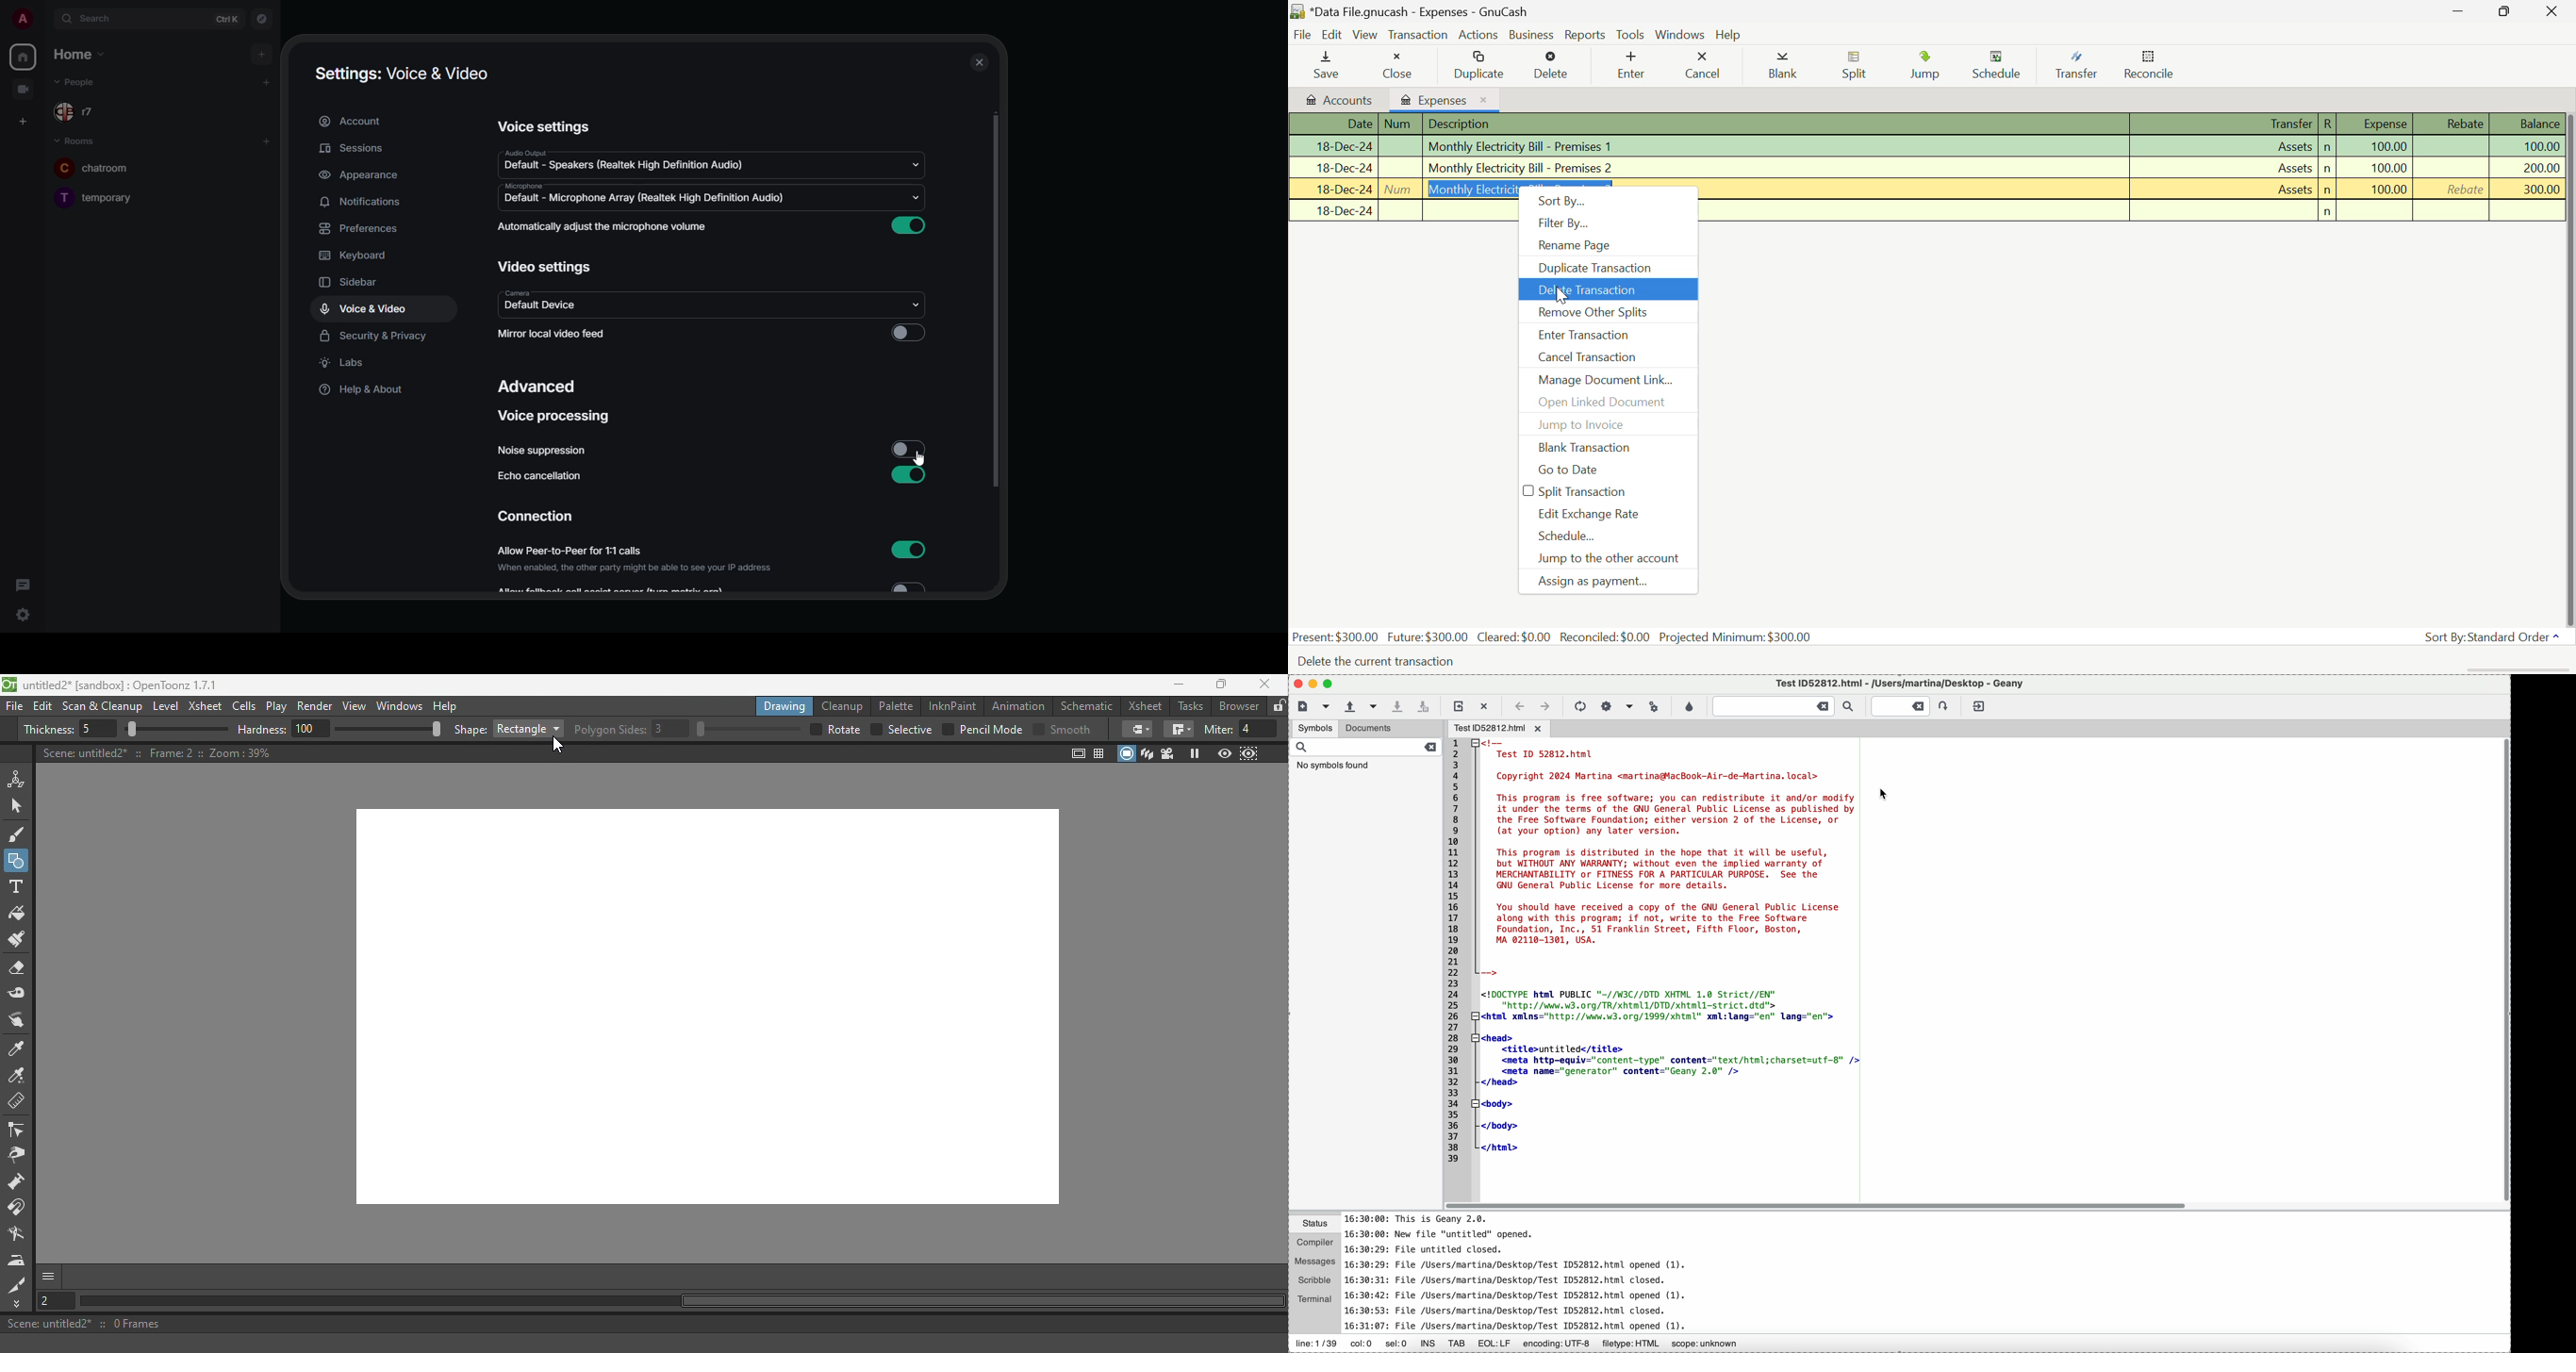 The width and height of the screenshot is (2576, 1372). What do you see at coordinates (1279, 706) in the screenshot?
I see `Lock rooms tab` at bounding box center [1279, 706].